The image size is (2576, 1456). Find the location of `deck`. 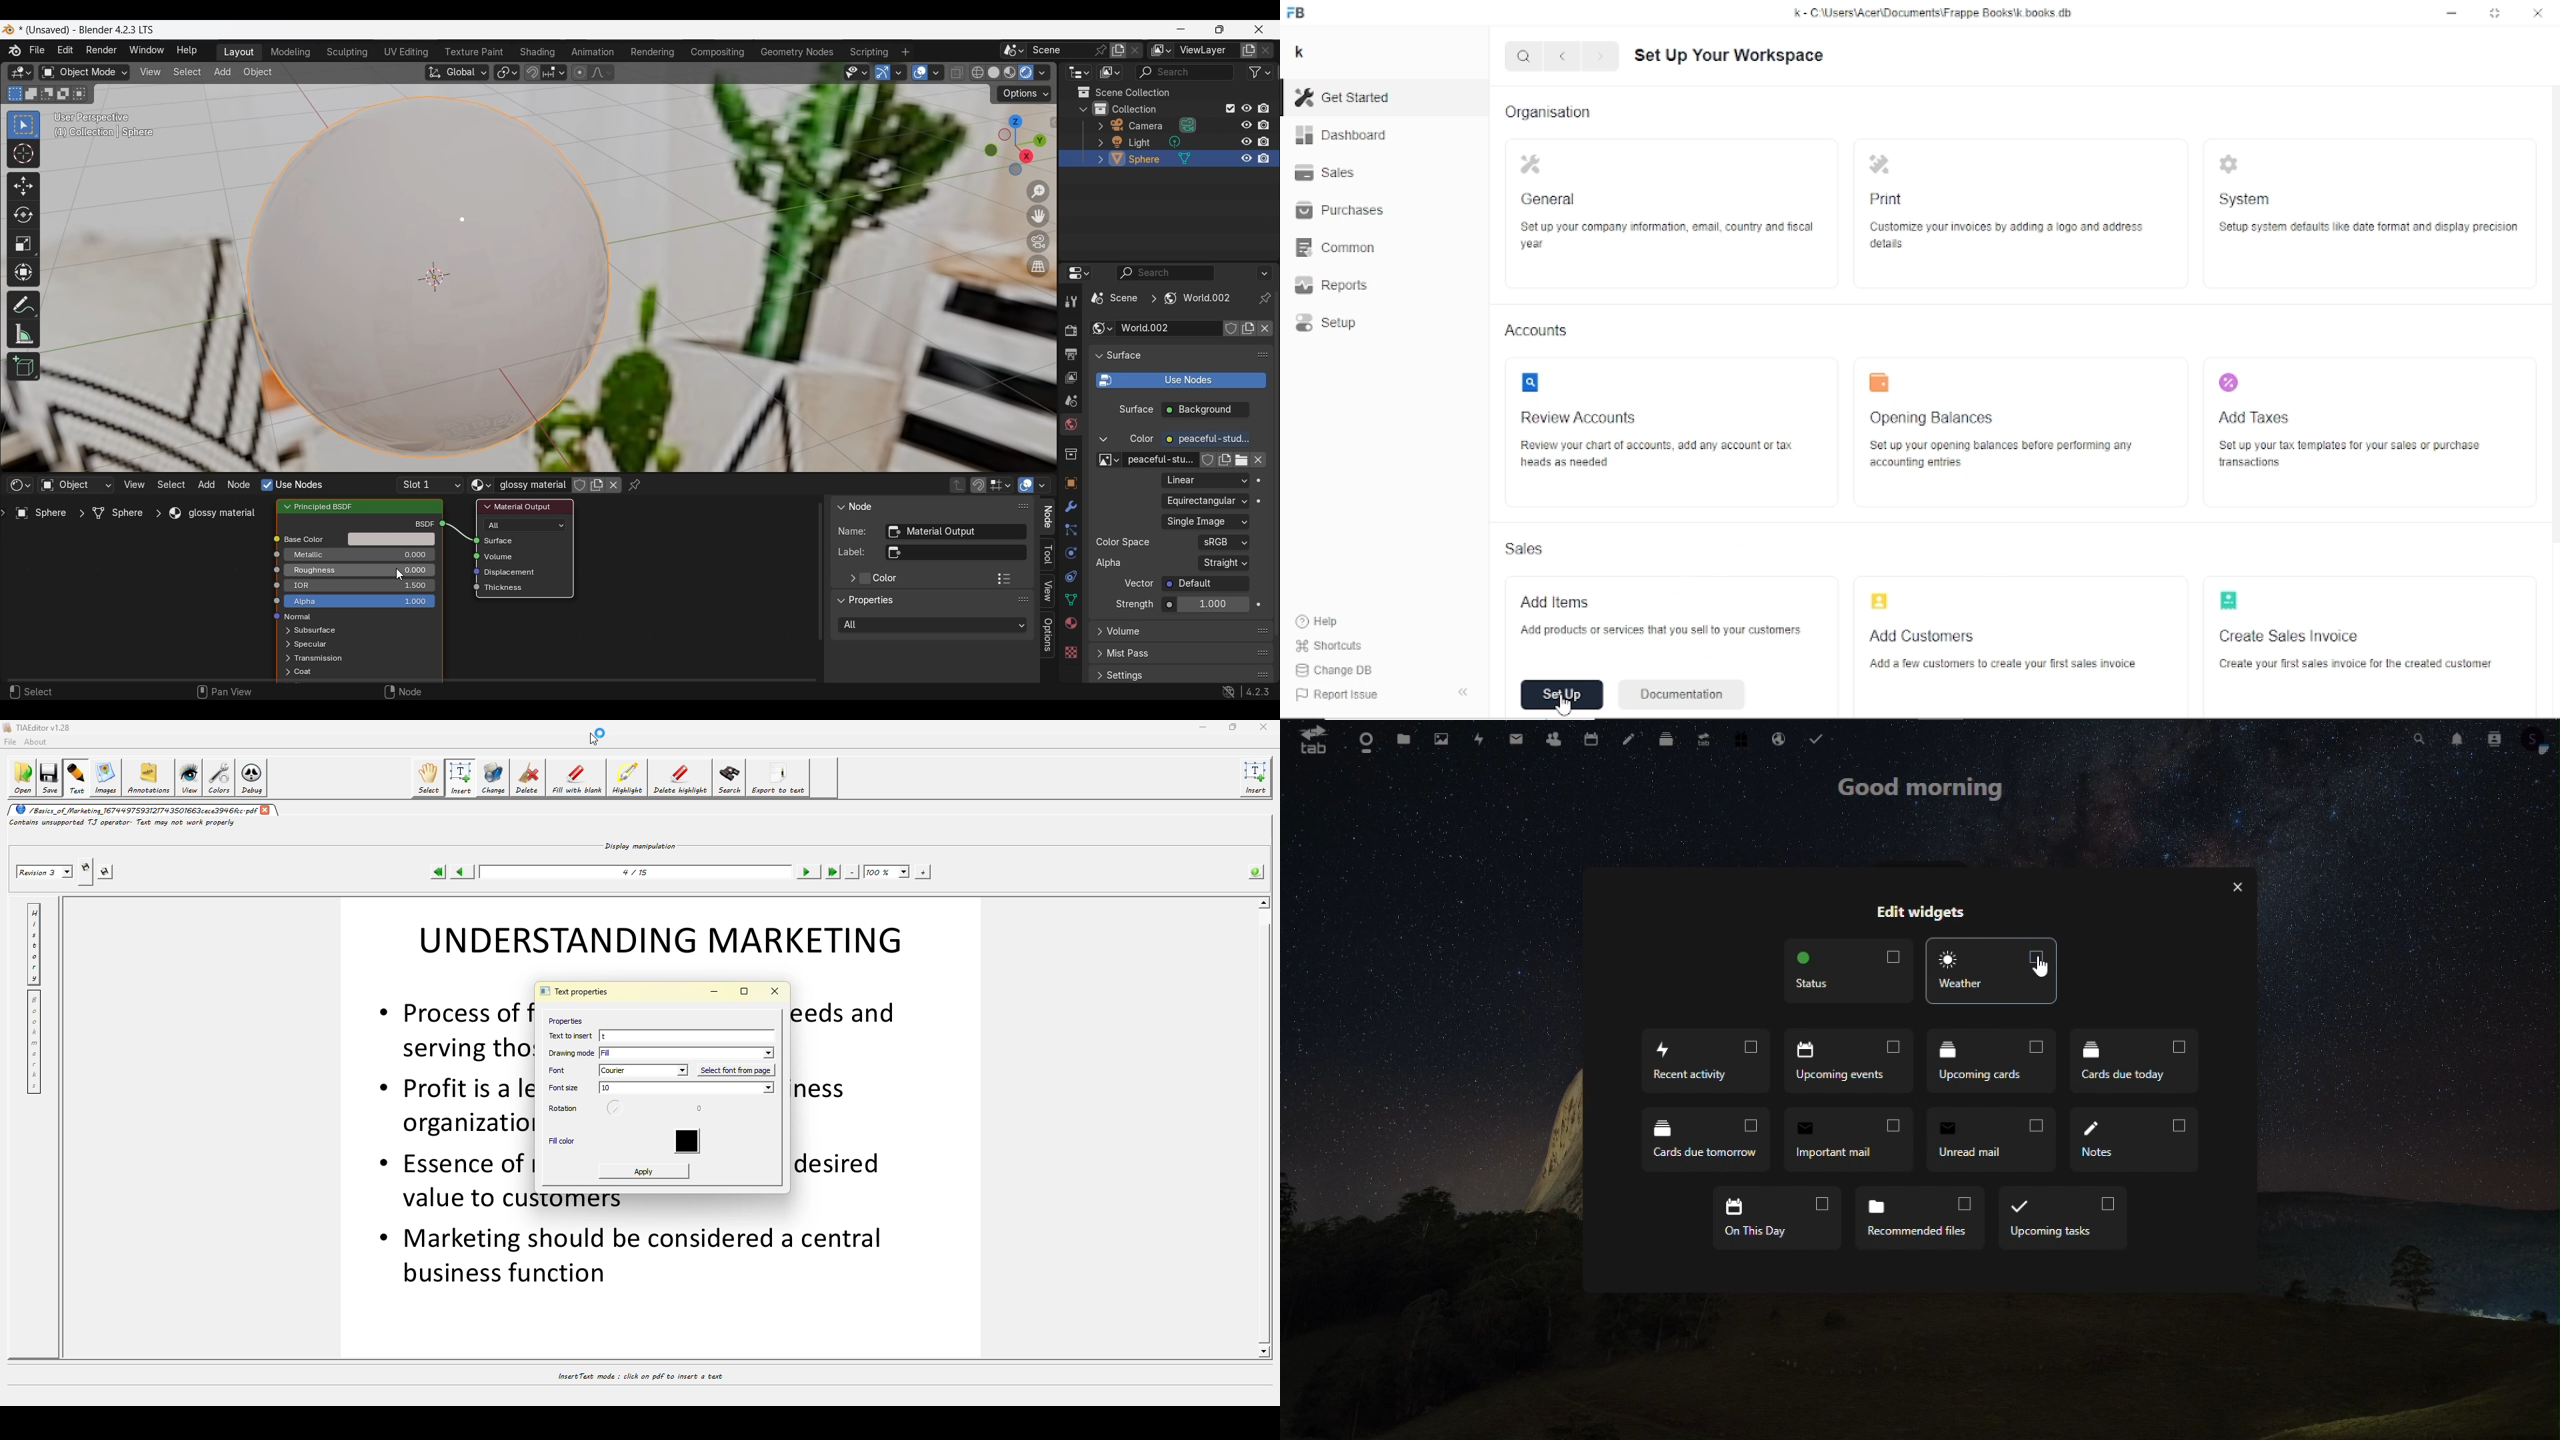

deck is located at coordinates (1668, 740).